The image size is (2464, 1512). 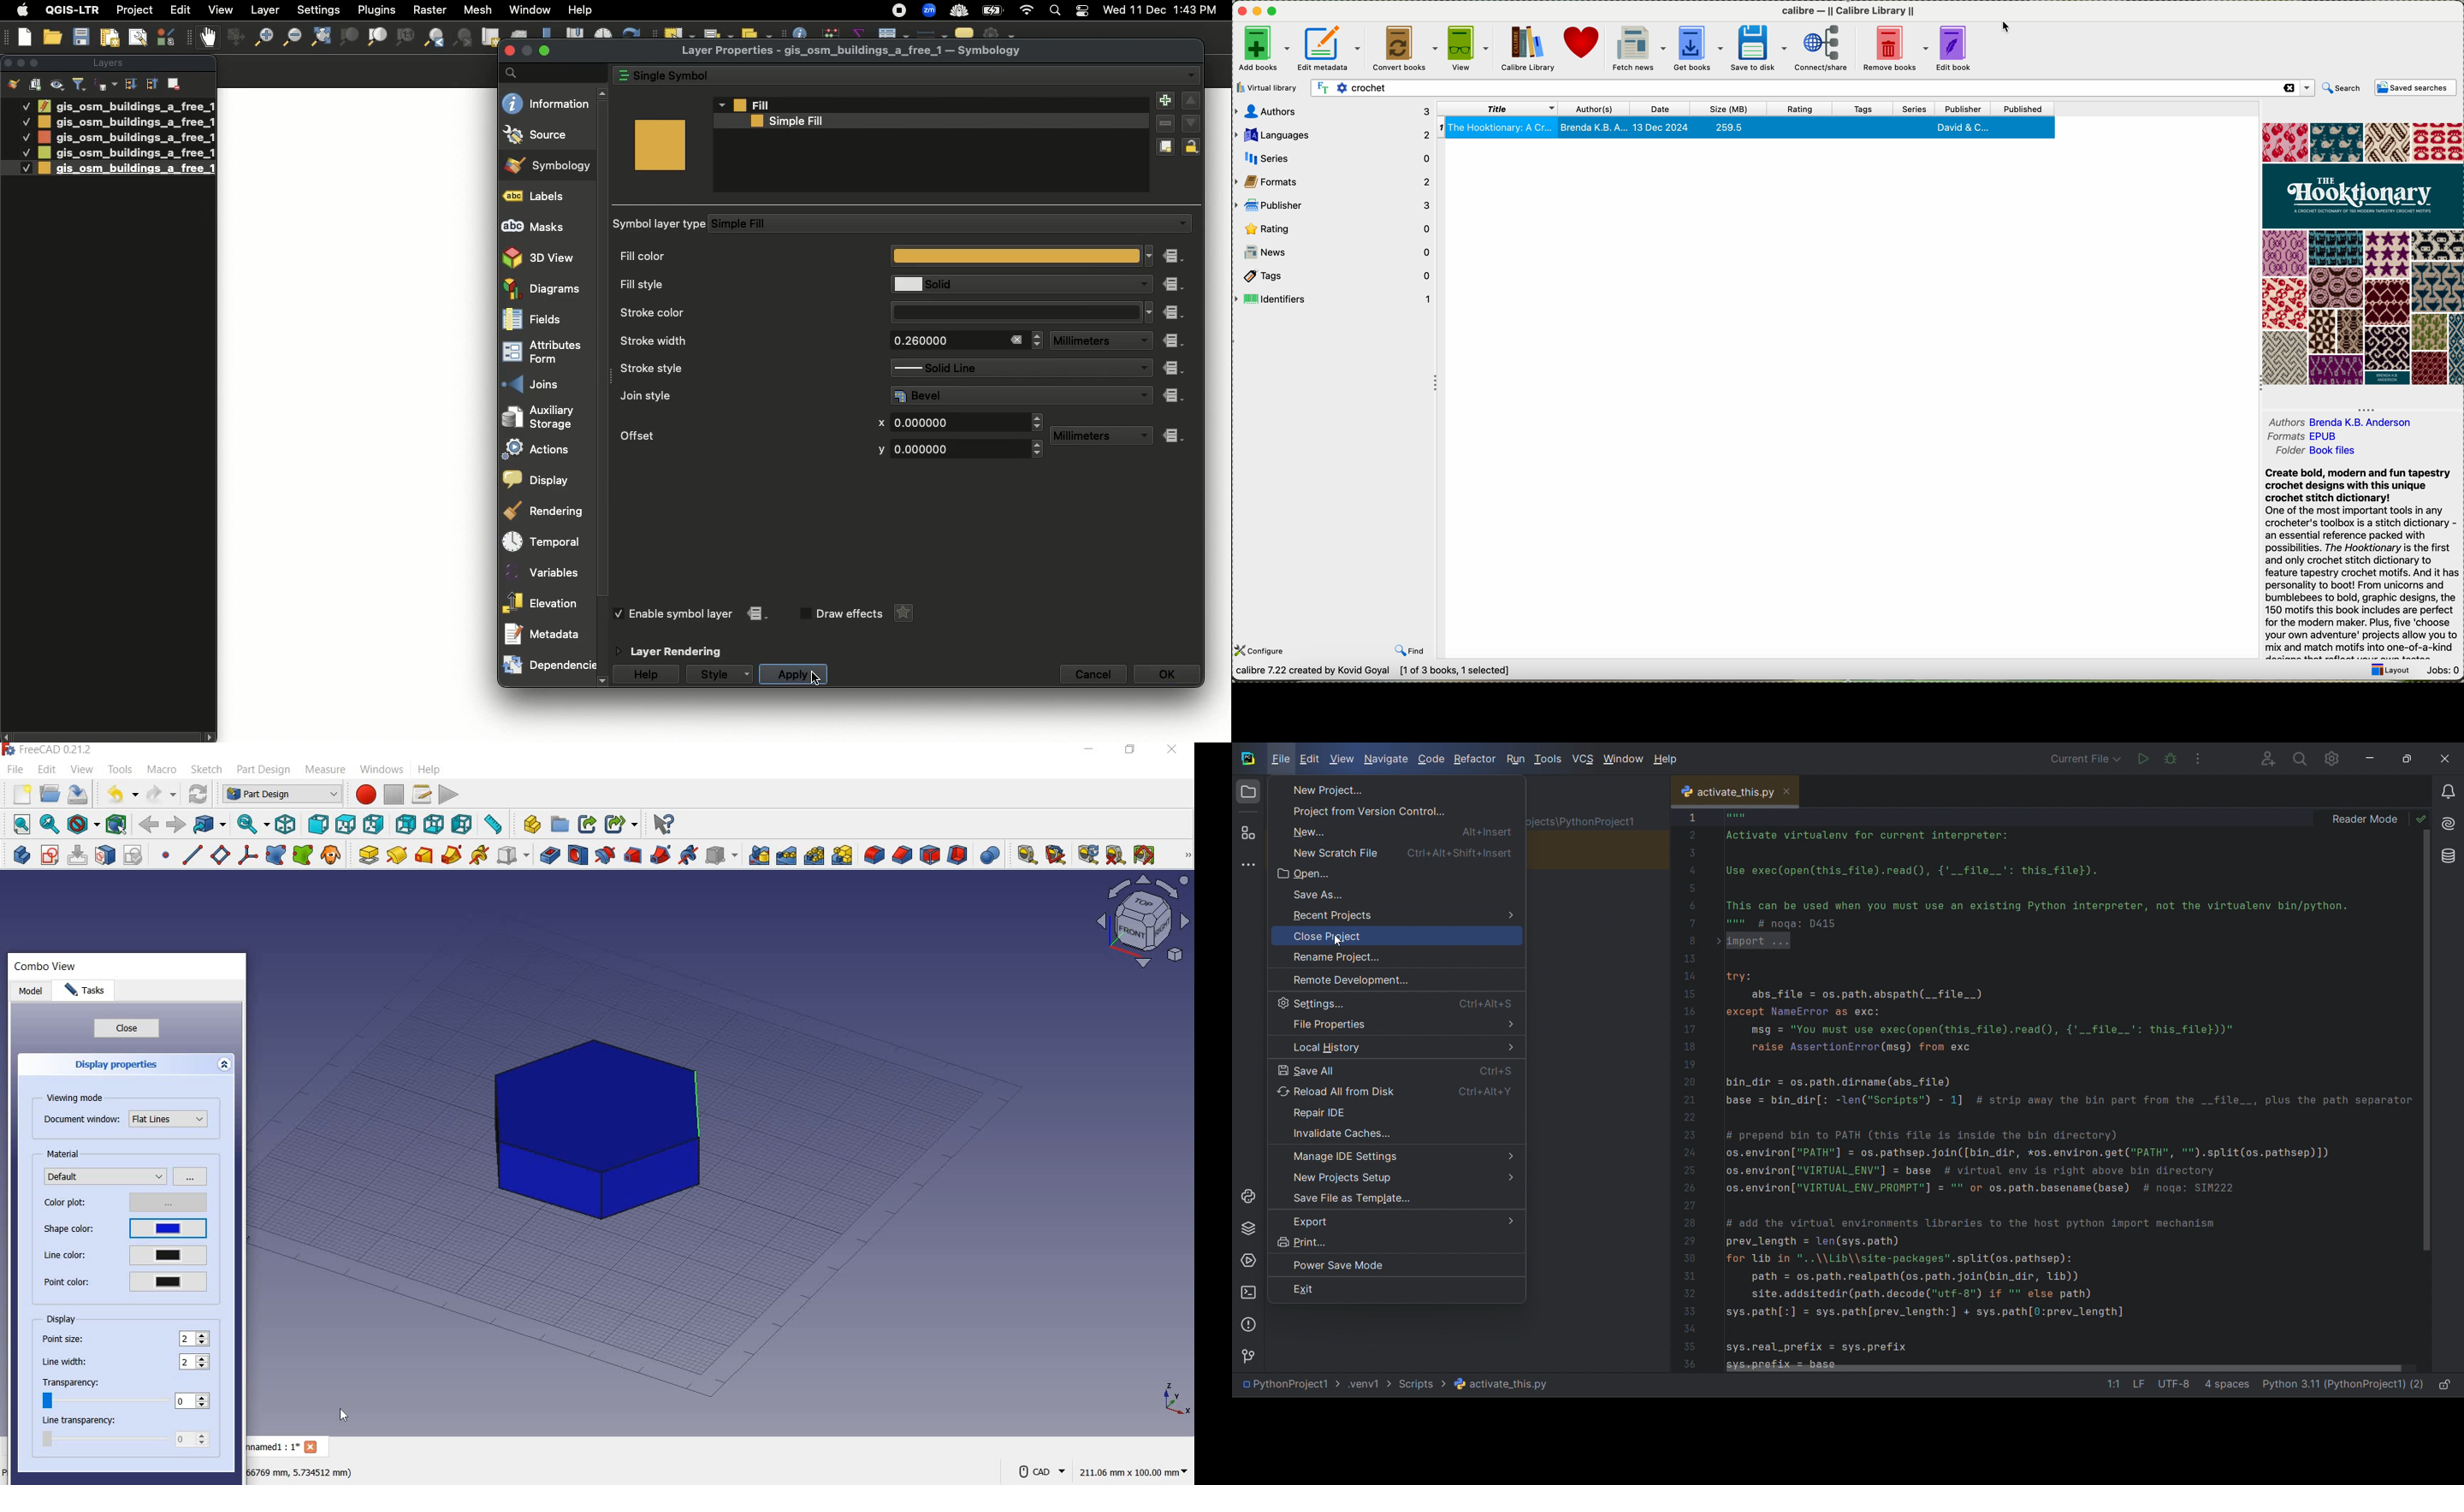 What do you see at coordinates (2361, 581) in the screenshot?
I see `One of the most important tools in anycrocheter's toolbox is a stitch dictionaryan essential reference packed withpossibilities. The Hooktionary is the firsand only crochet stitch dictionary tofeature tapestry crochet motifs. And itpersonality to boot! From unicorns andbumblebees to bold, graphic designs, tt150 motifs this book includes are perfect for the modern maker. Plus, five ‘choose your own adventure’ projects allow you to mix and match motifs into one-of-a-kind` at bounding box center [2361, 581].